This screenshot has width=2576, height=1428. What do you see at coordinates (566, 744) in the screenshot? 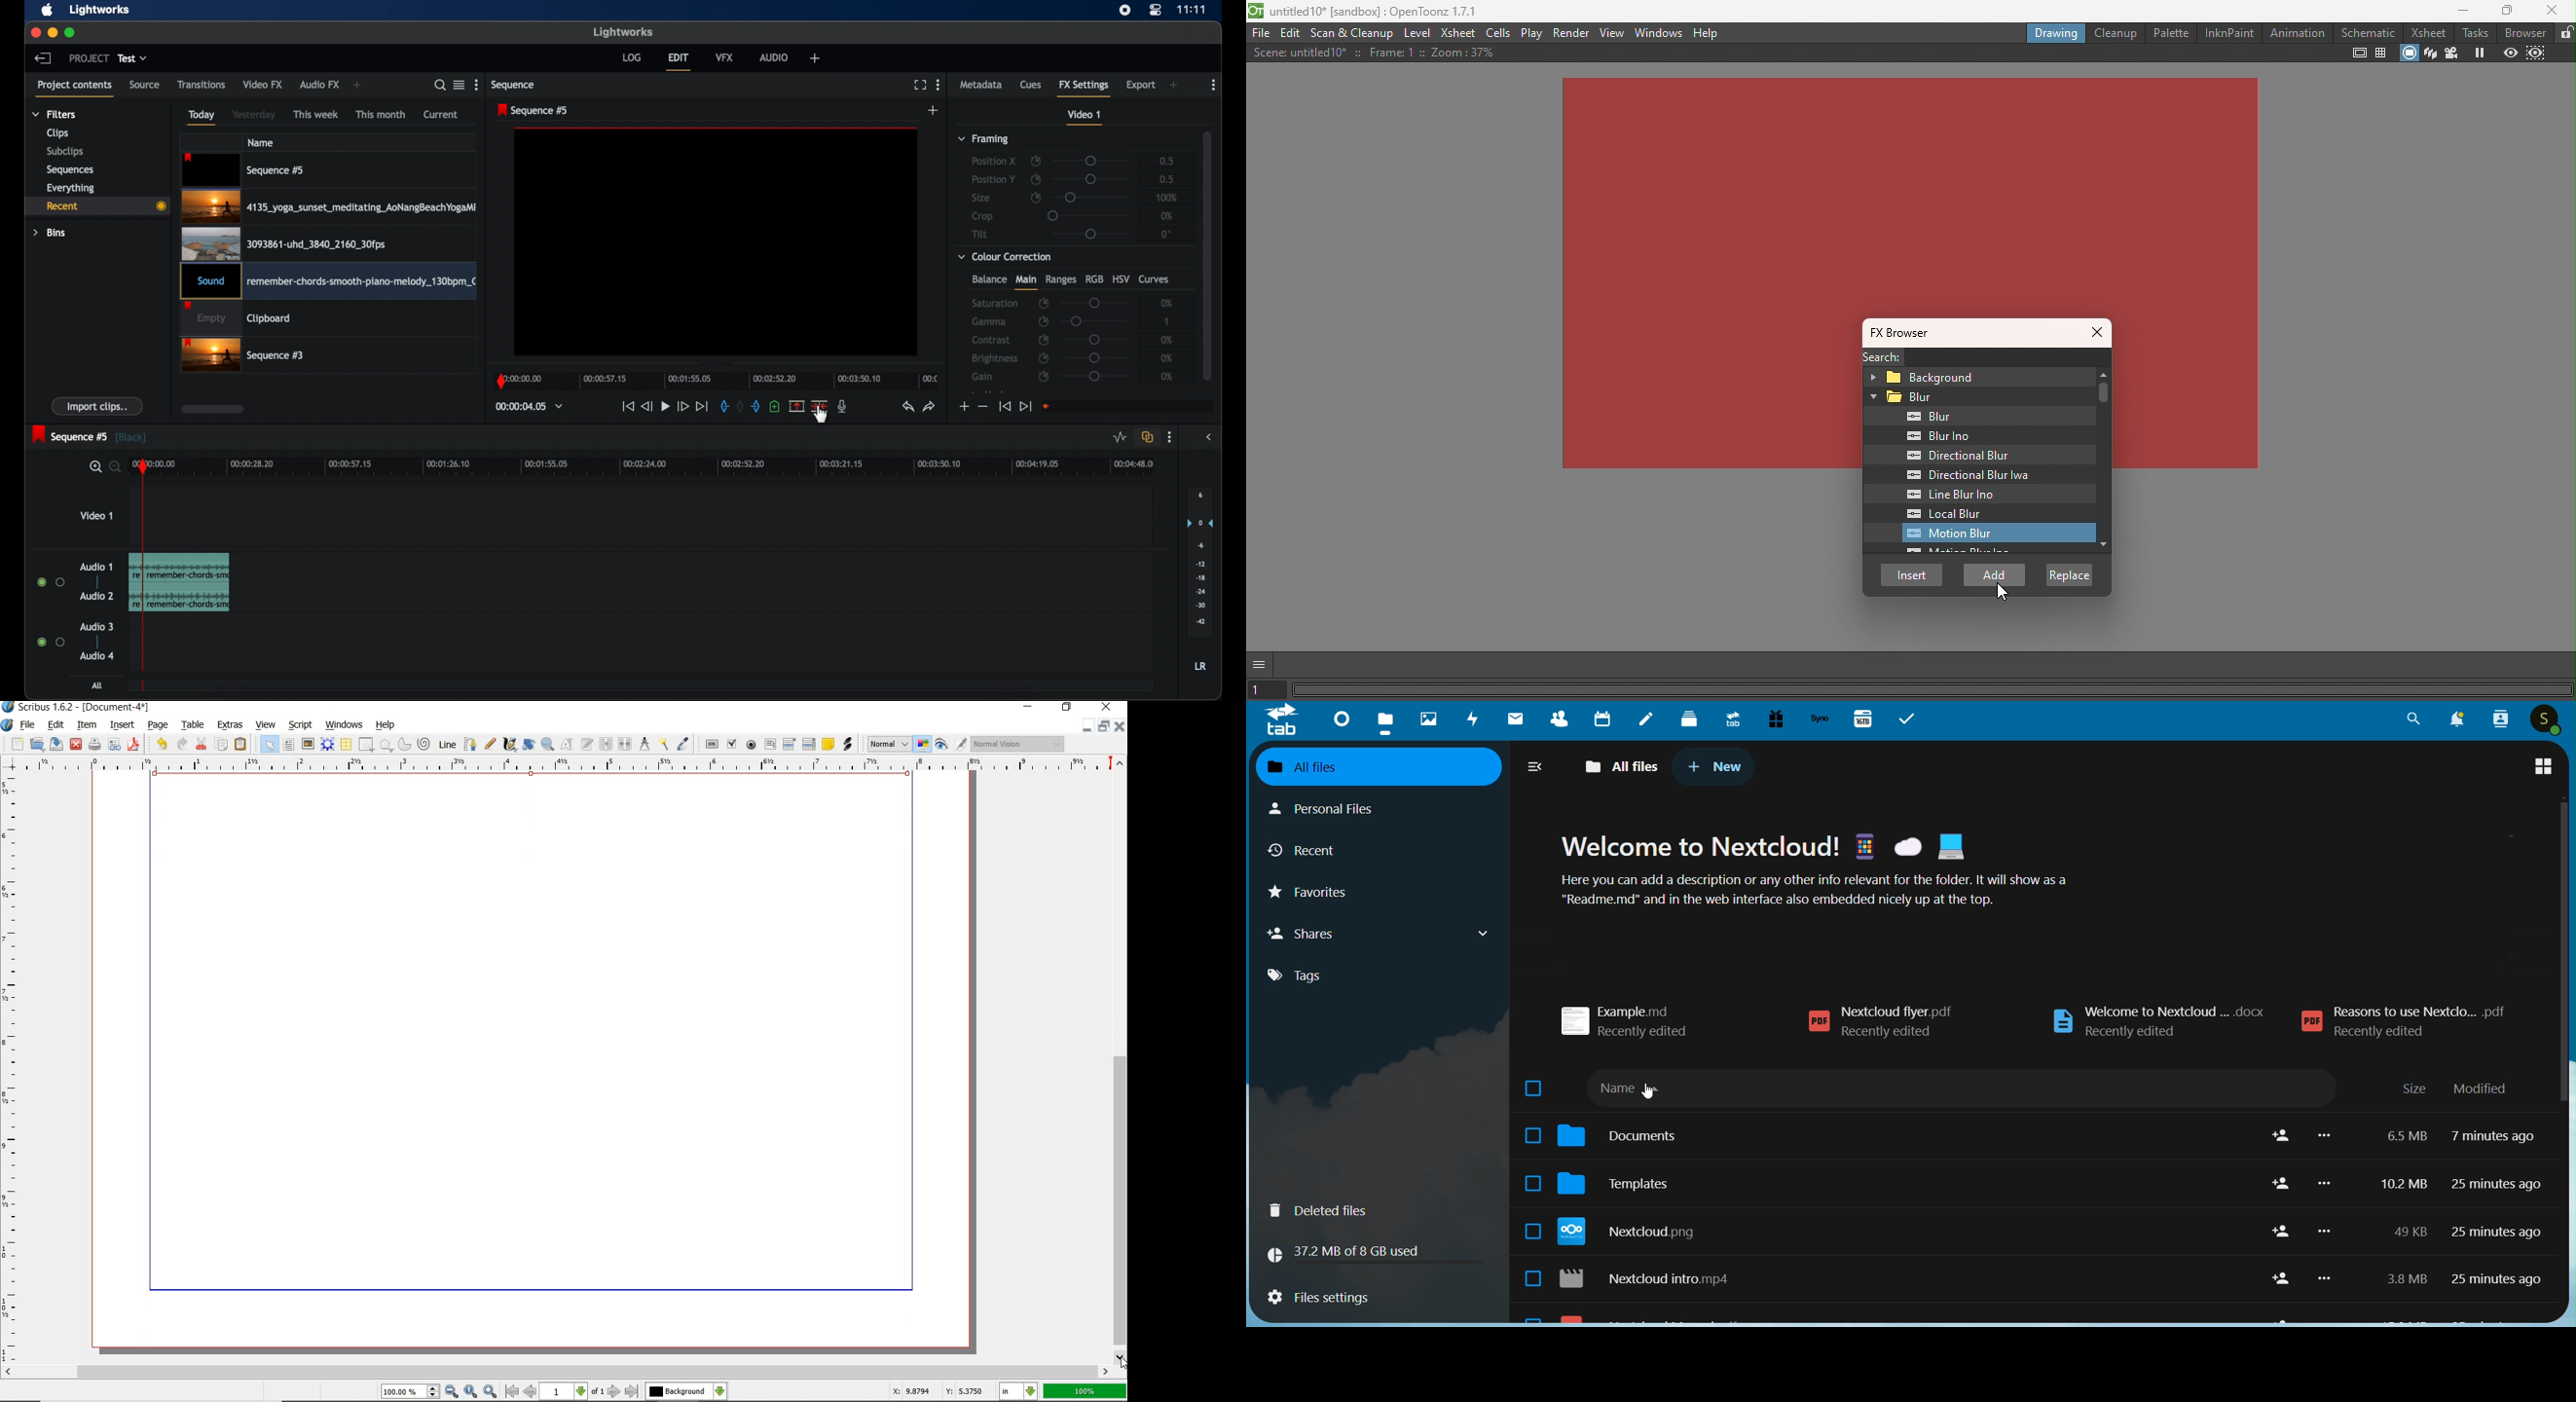
I see `edit contents of frame` at bounding box center [566, 744].